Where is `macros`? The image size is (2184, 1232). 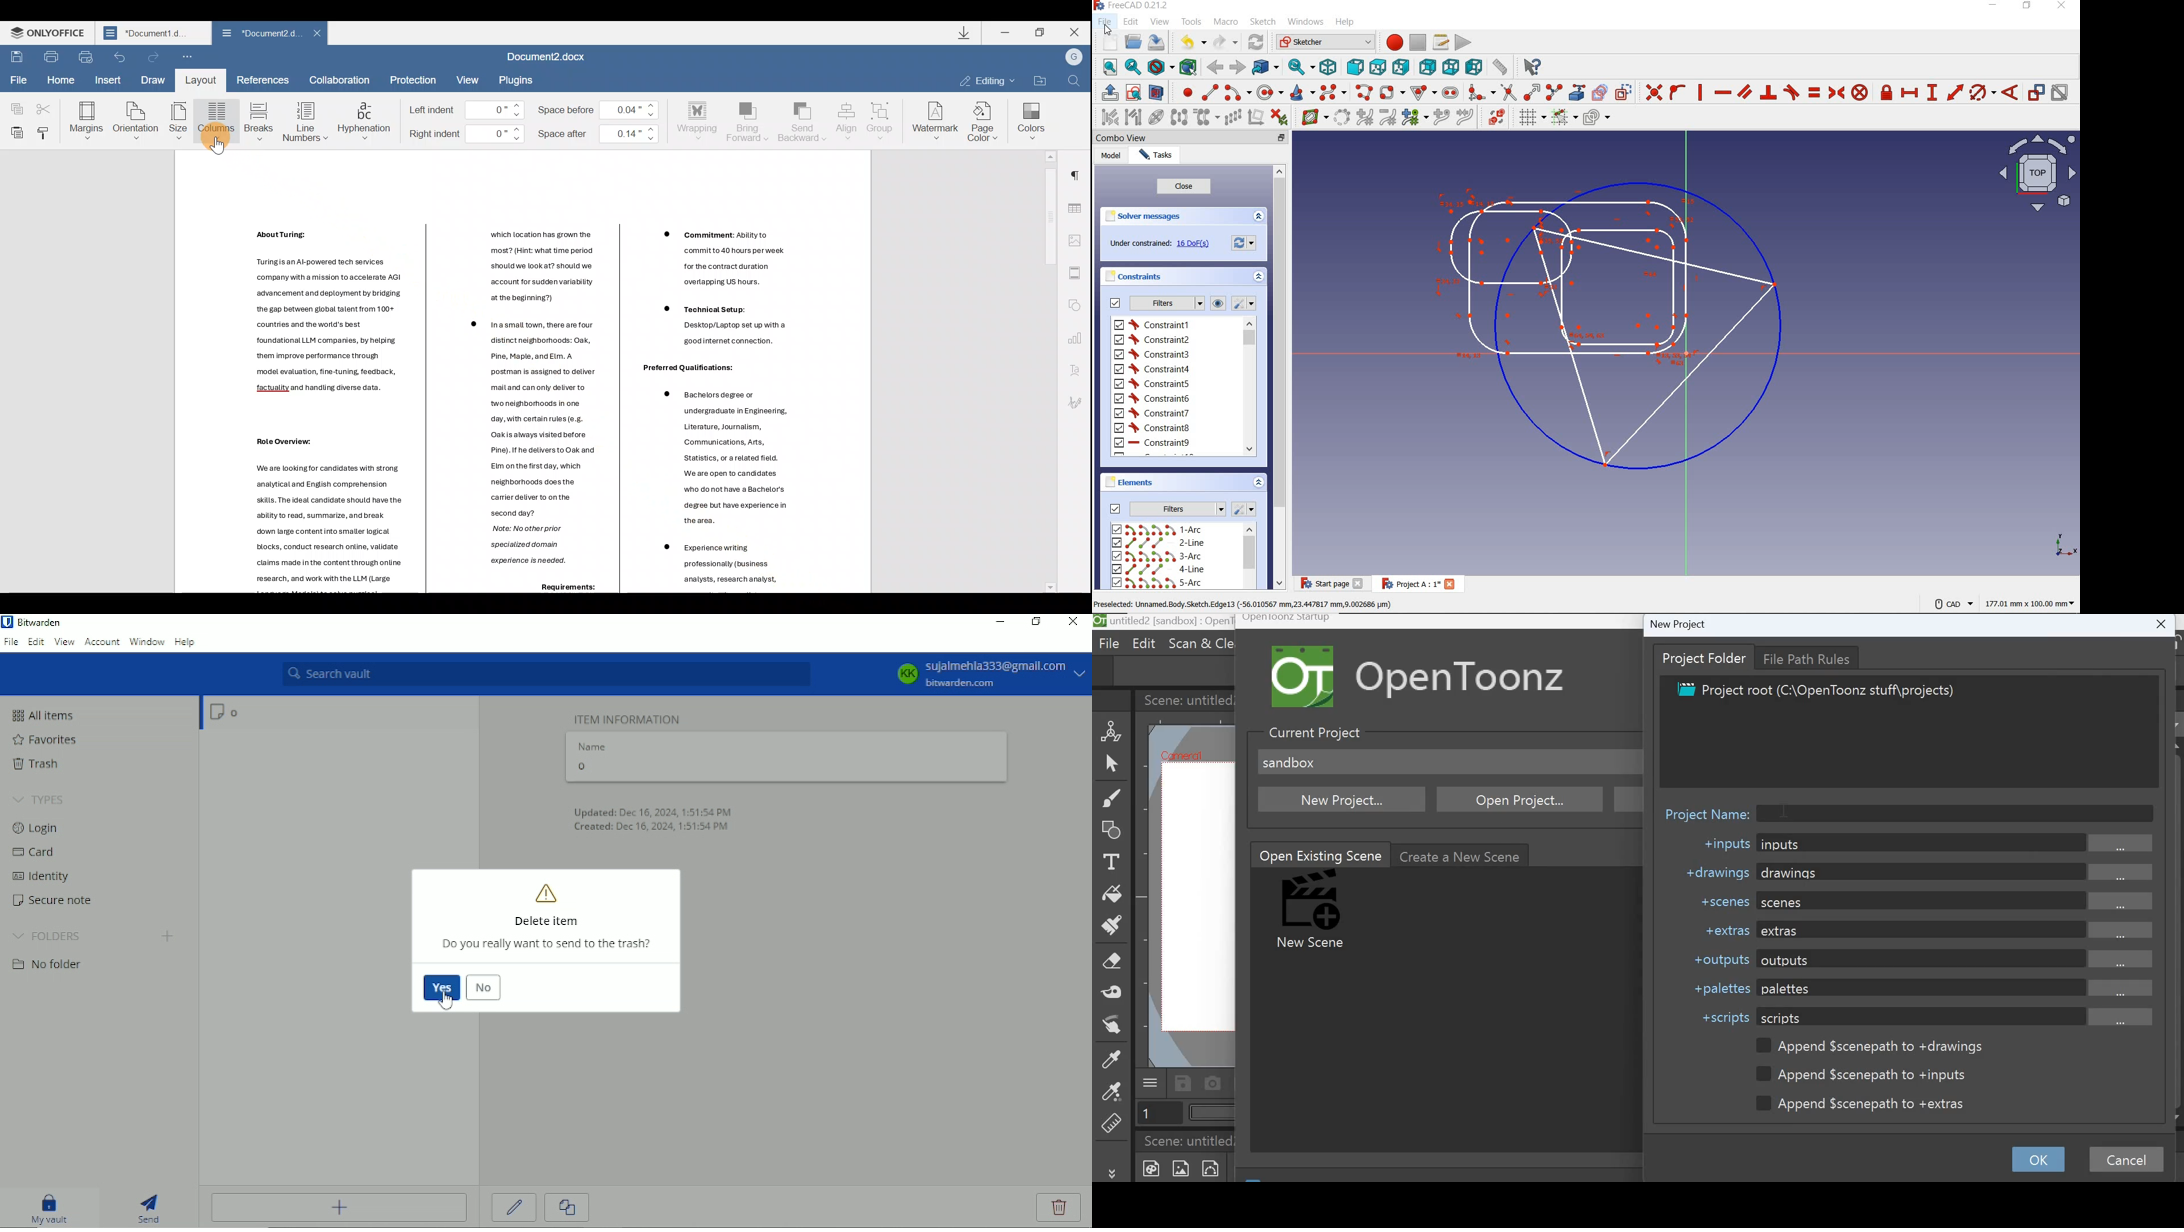
macros is located at coordinates (1440, 42).